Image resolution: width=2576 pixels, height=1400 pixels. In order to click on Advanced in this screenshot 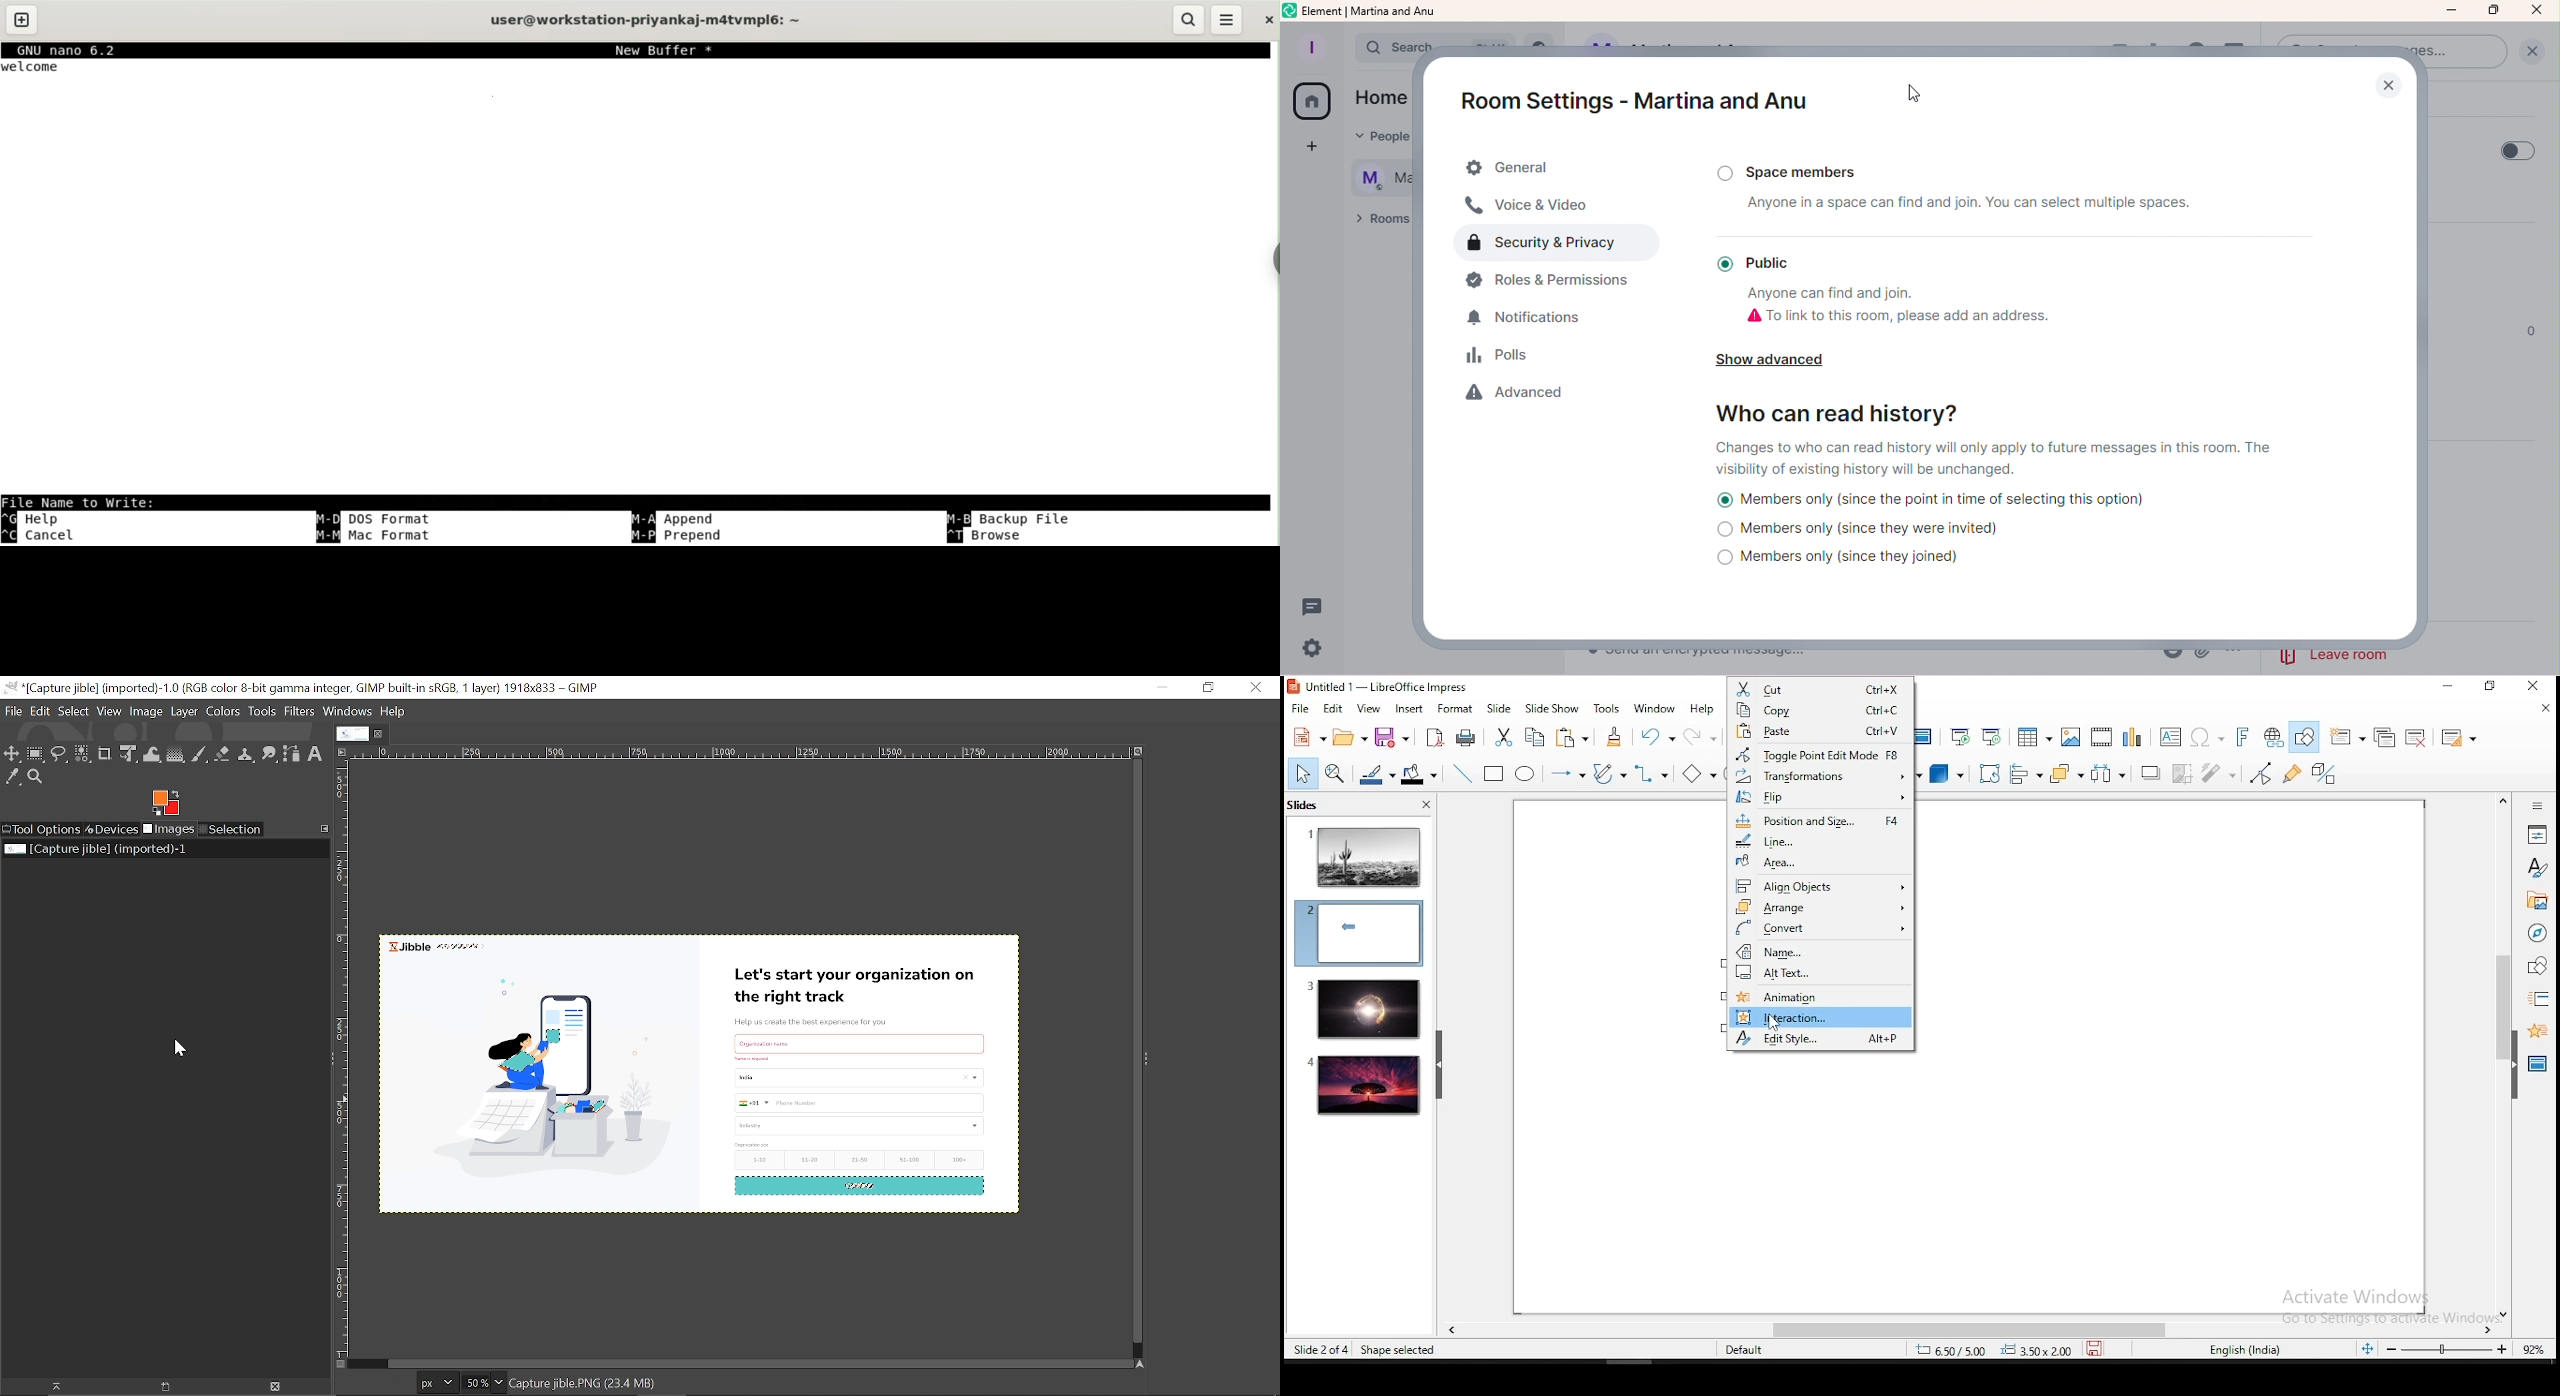, I will do `click(1520, 394)`.